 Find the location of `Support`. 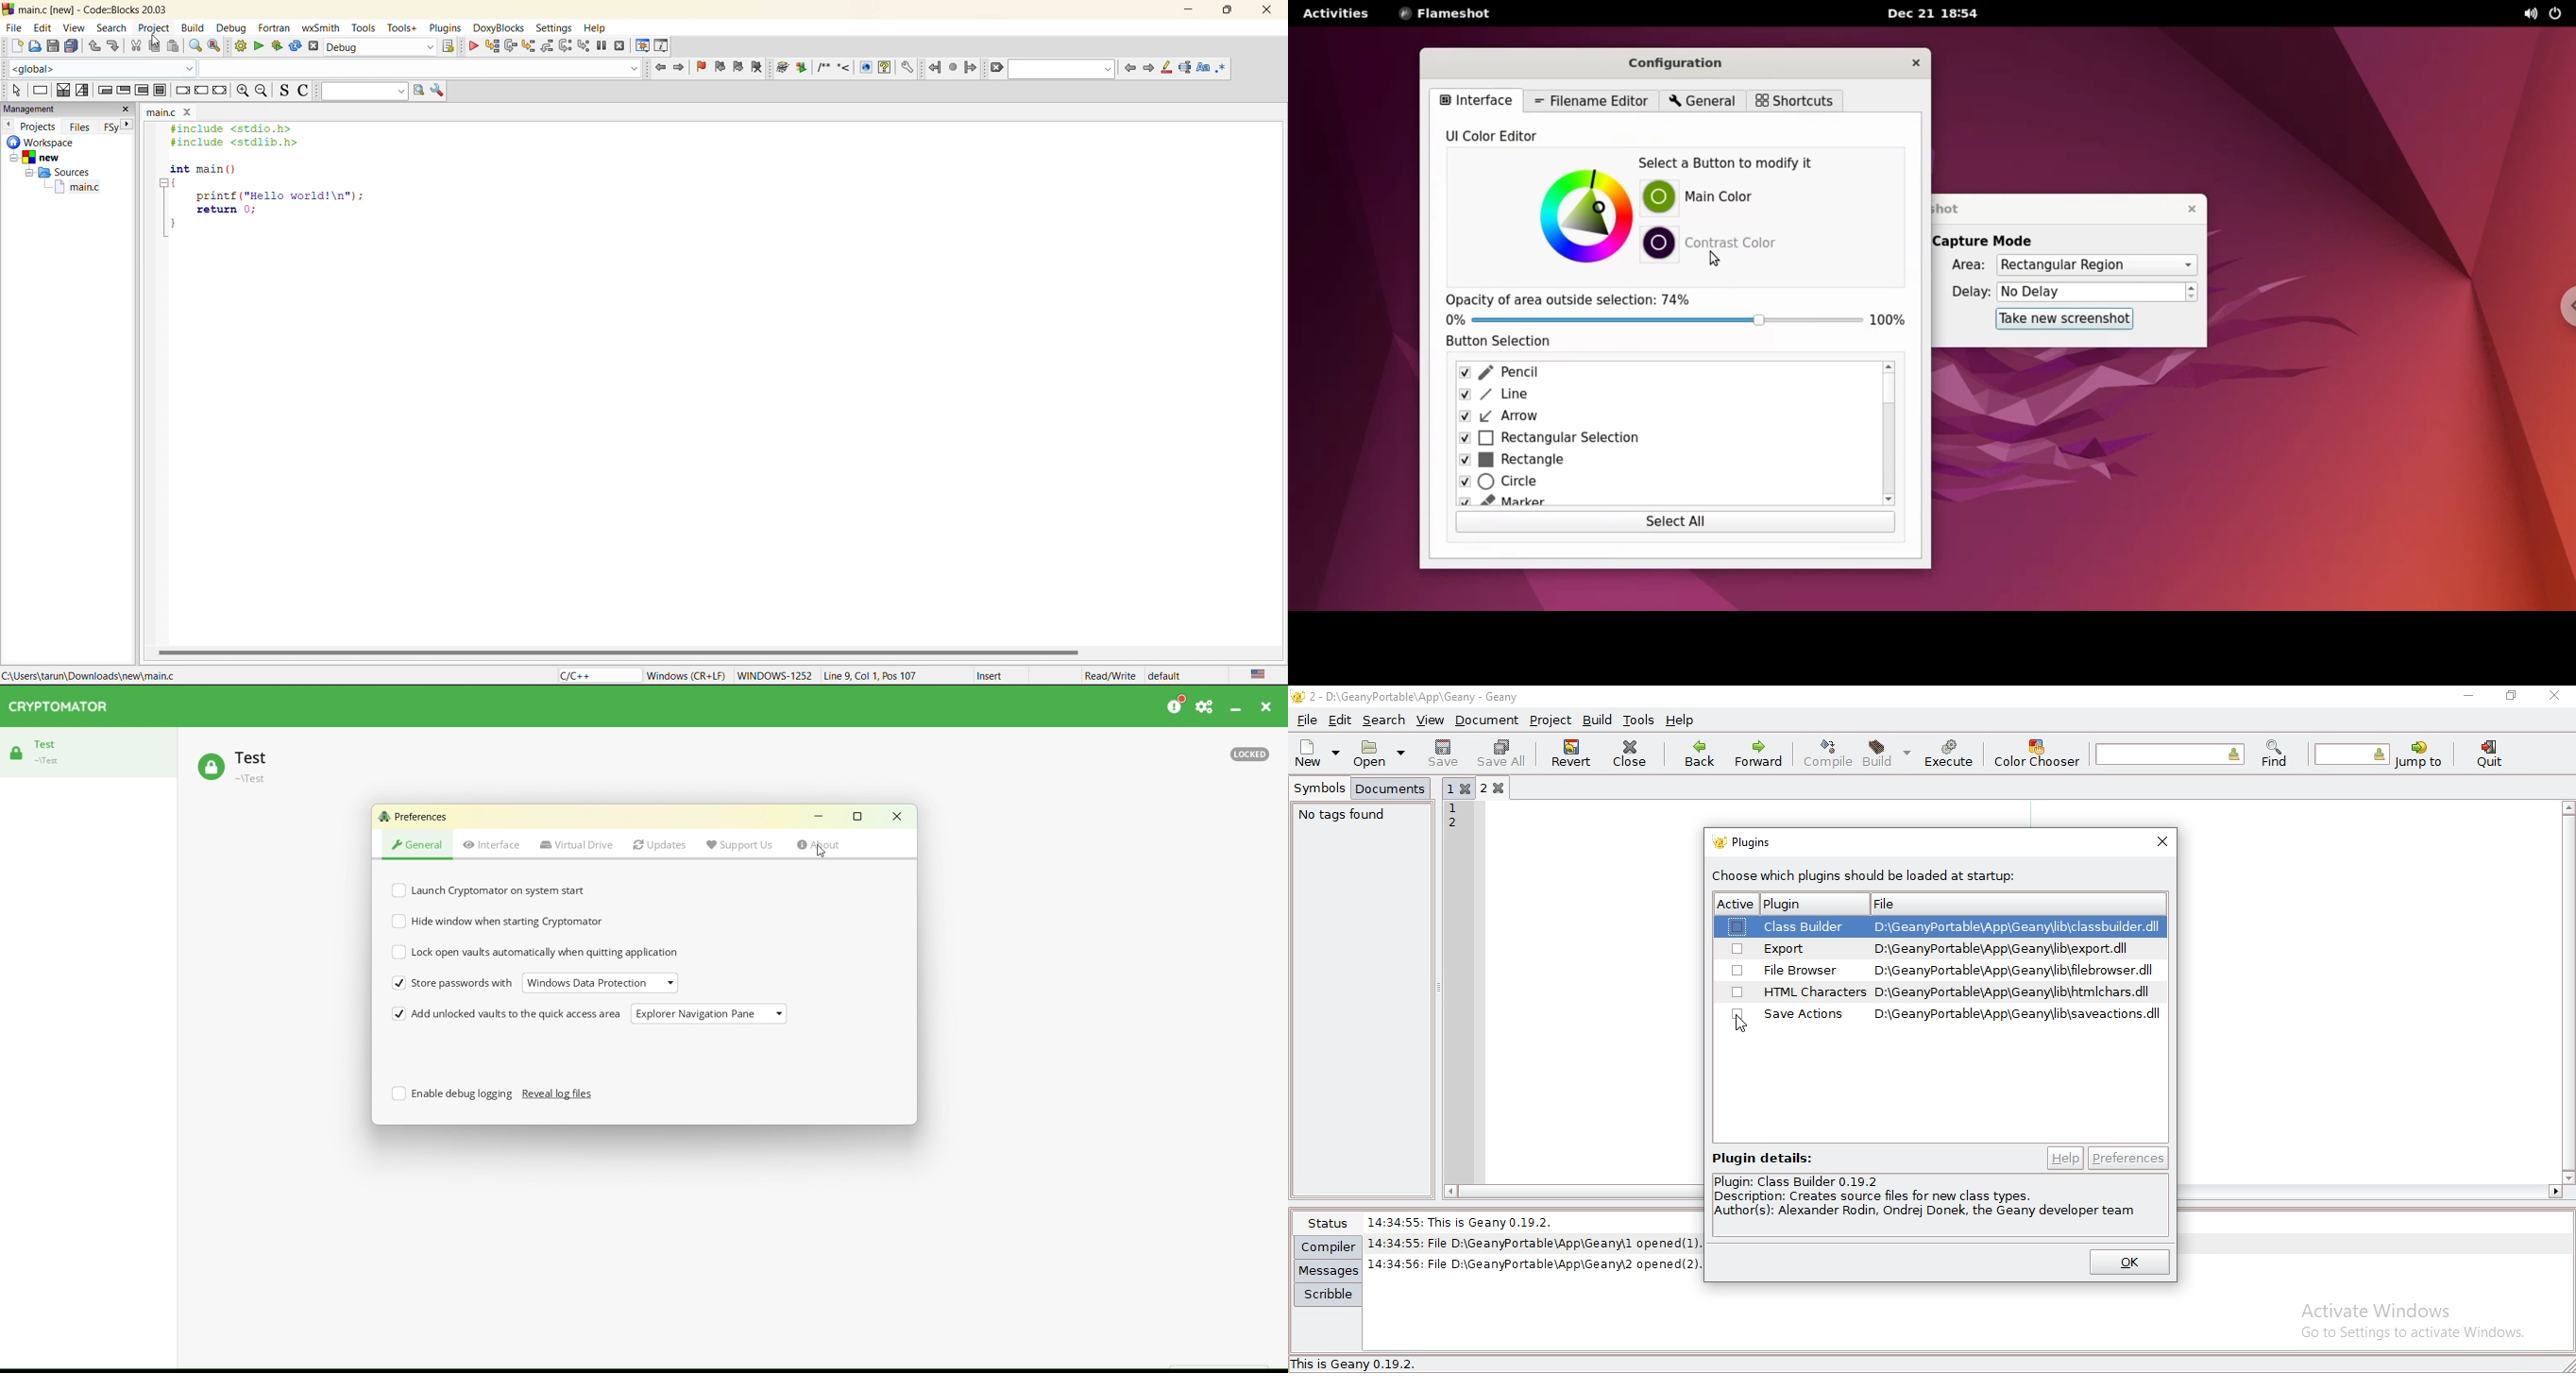

Support is located at coordinates (1208, 706).